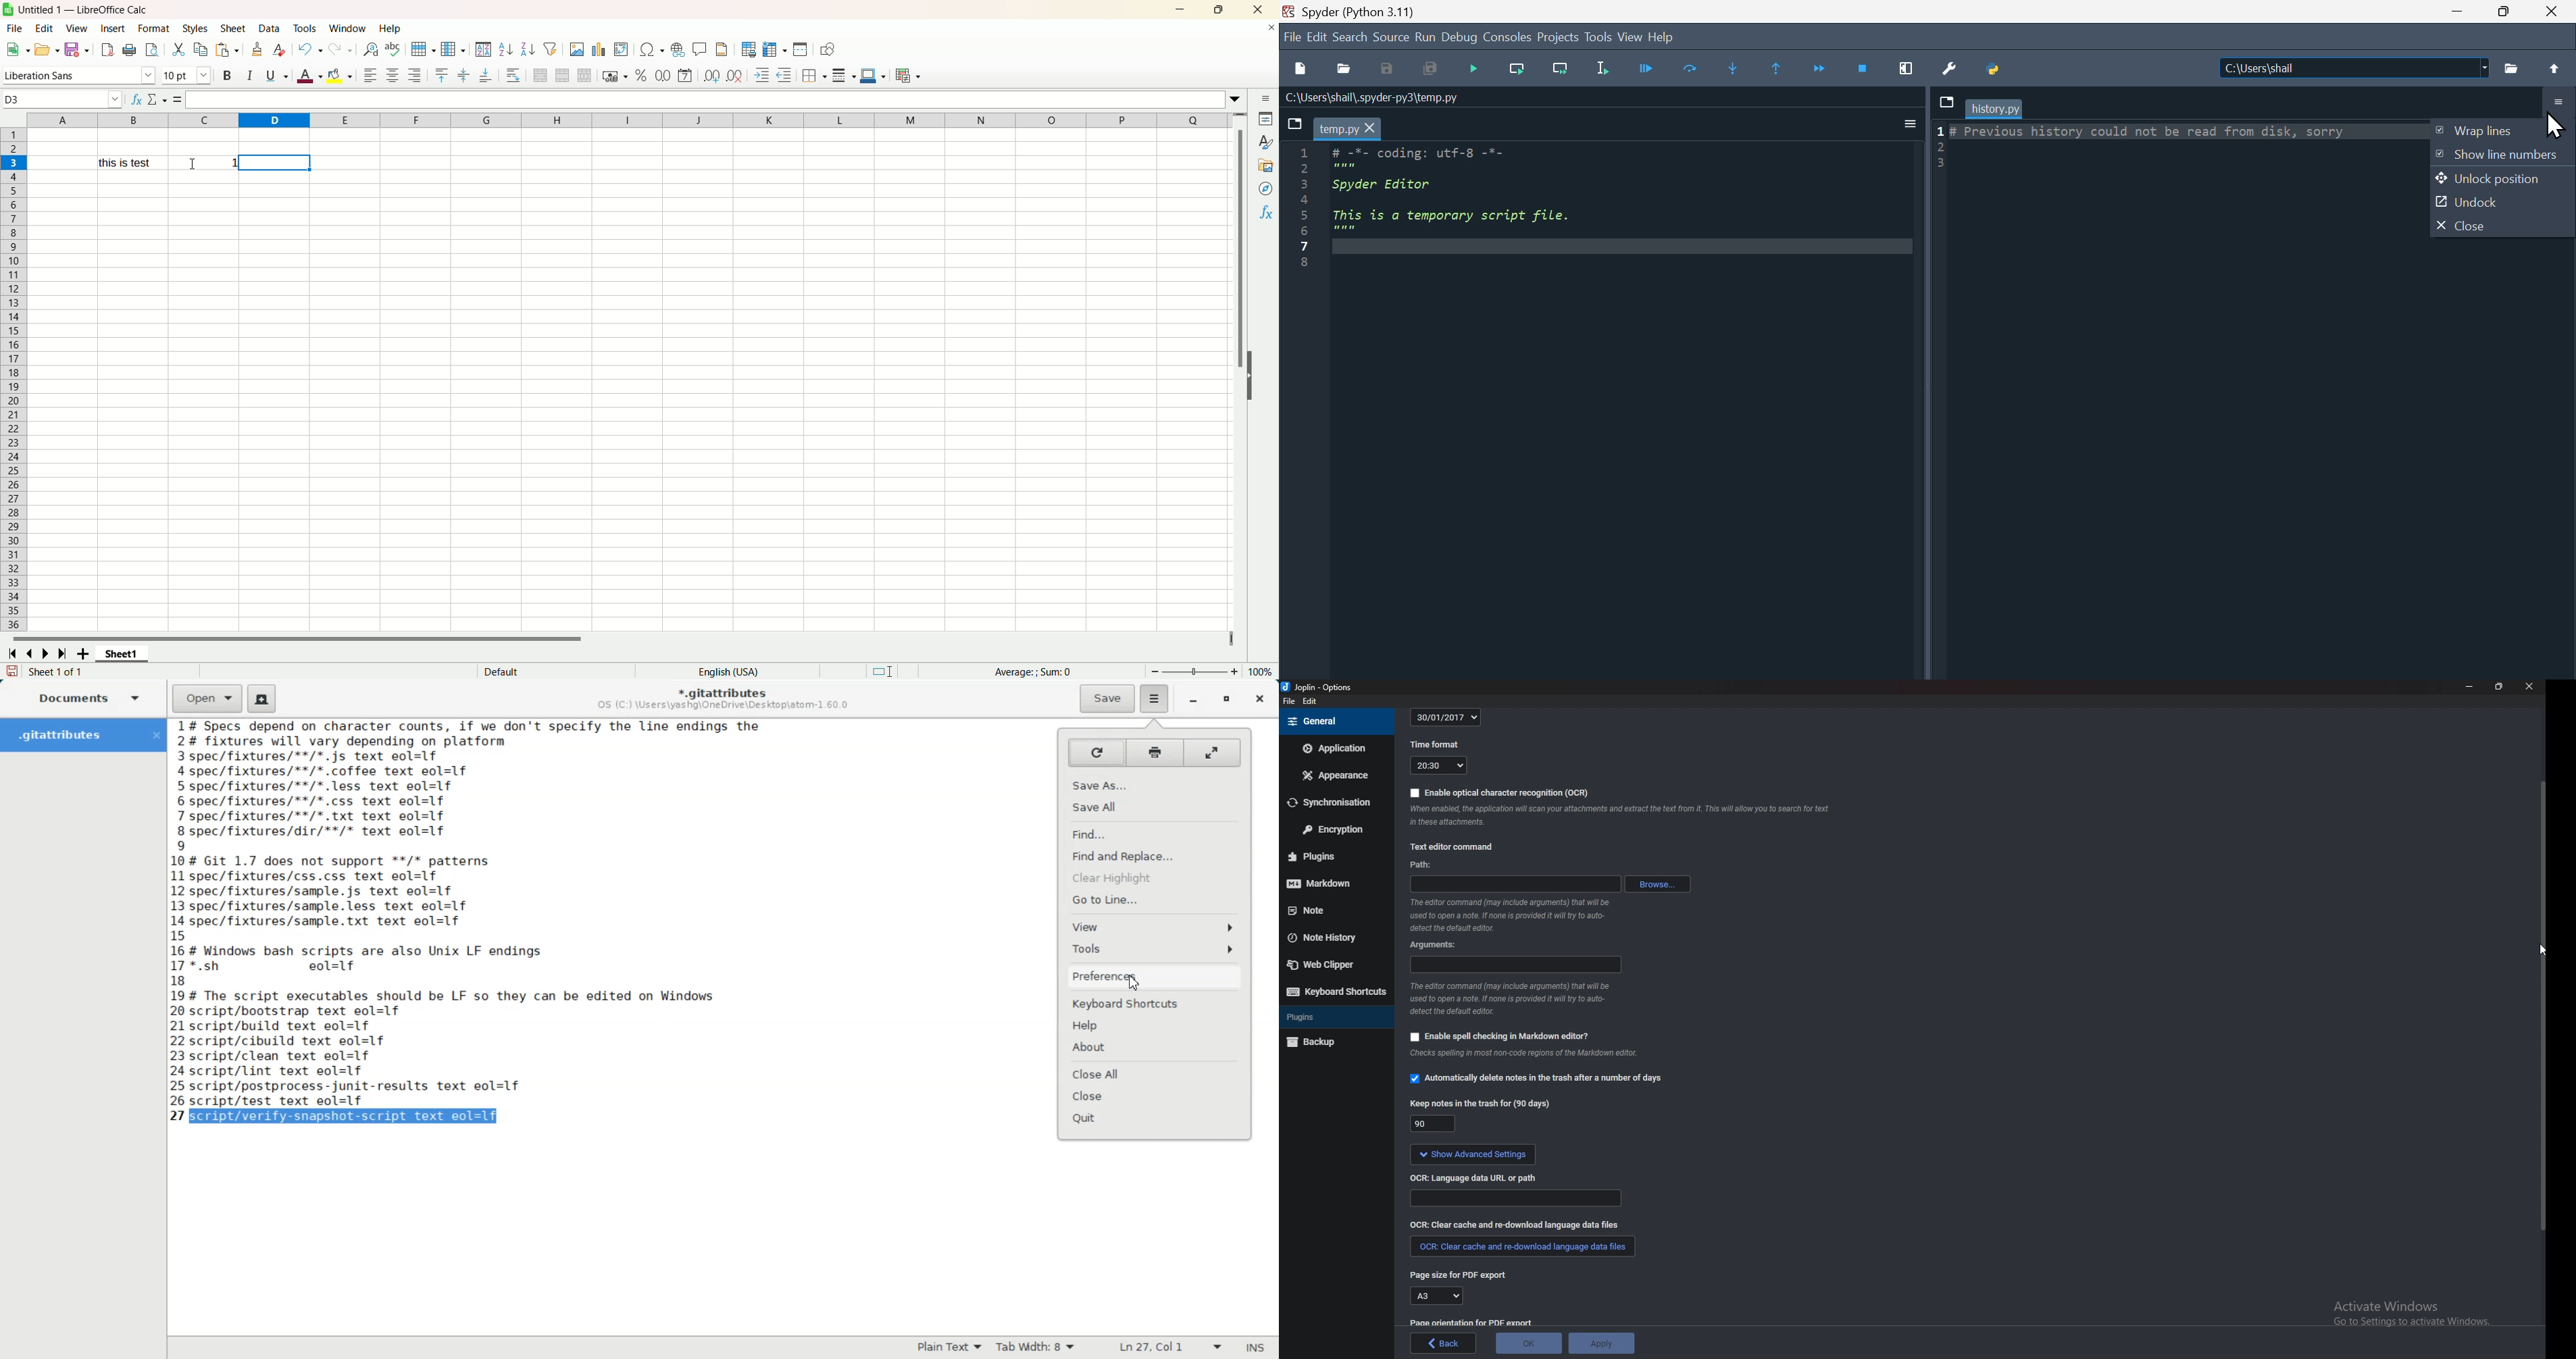 Image resolution: width=2576 pixels, height=1372 pixels. What do you see at coordinates (1478, 70) in the screenshot?
I see `Run ` at bounding box center [1478, 70].